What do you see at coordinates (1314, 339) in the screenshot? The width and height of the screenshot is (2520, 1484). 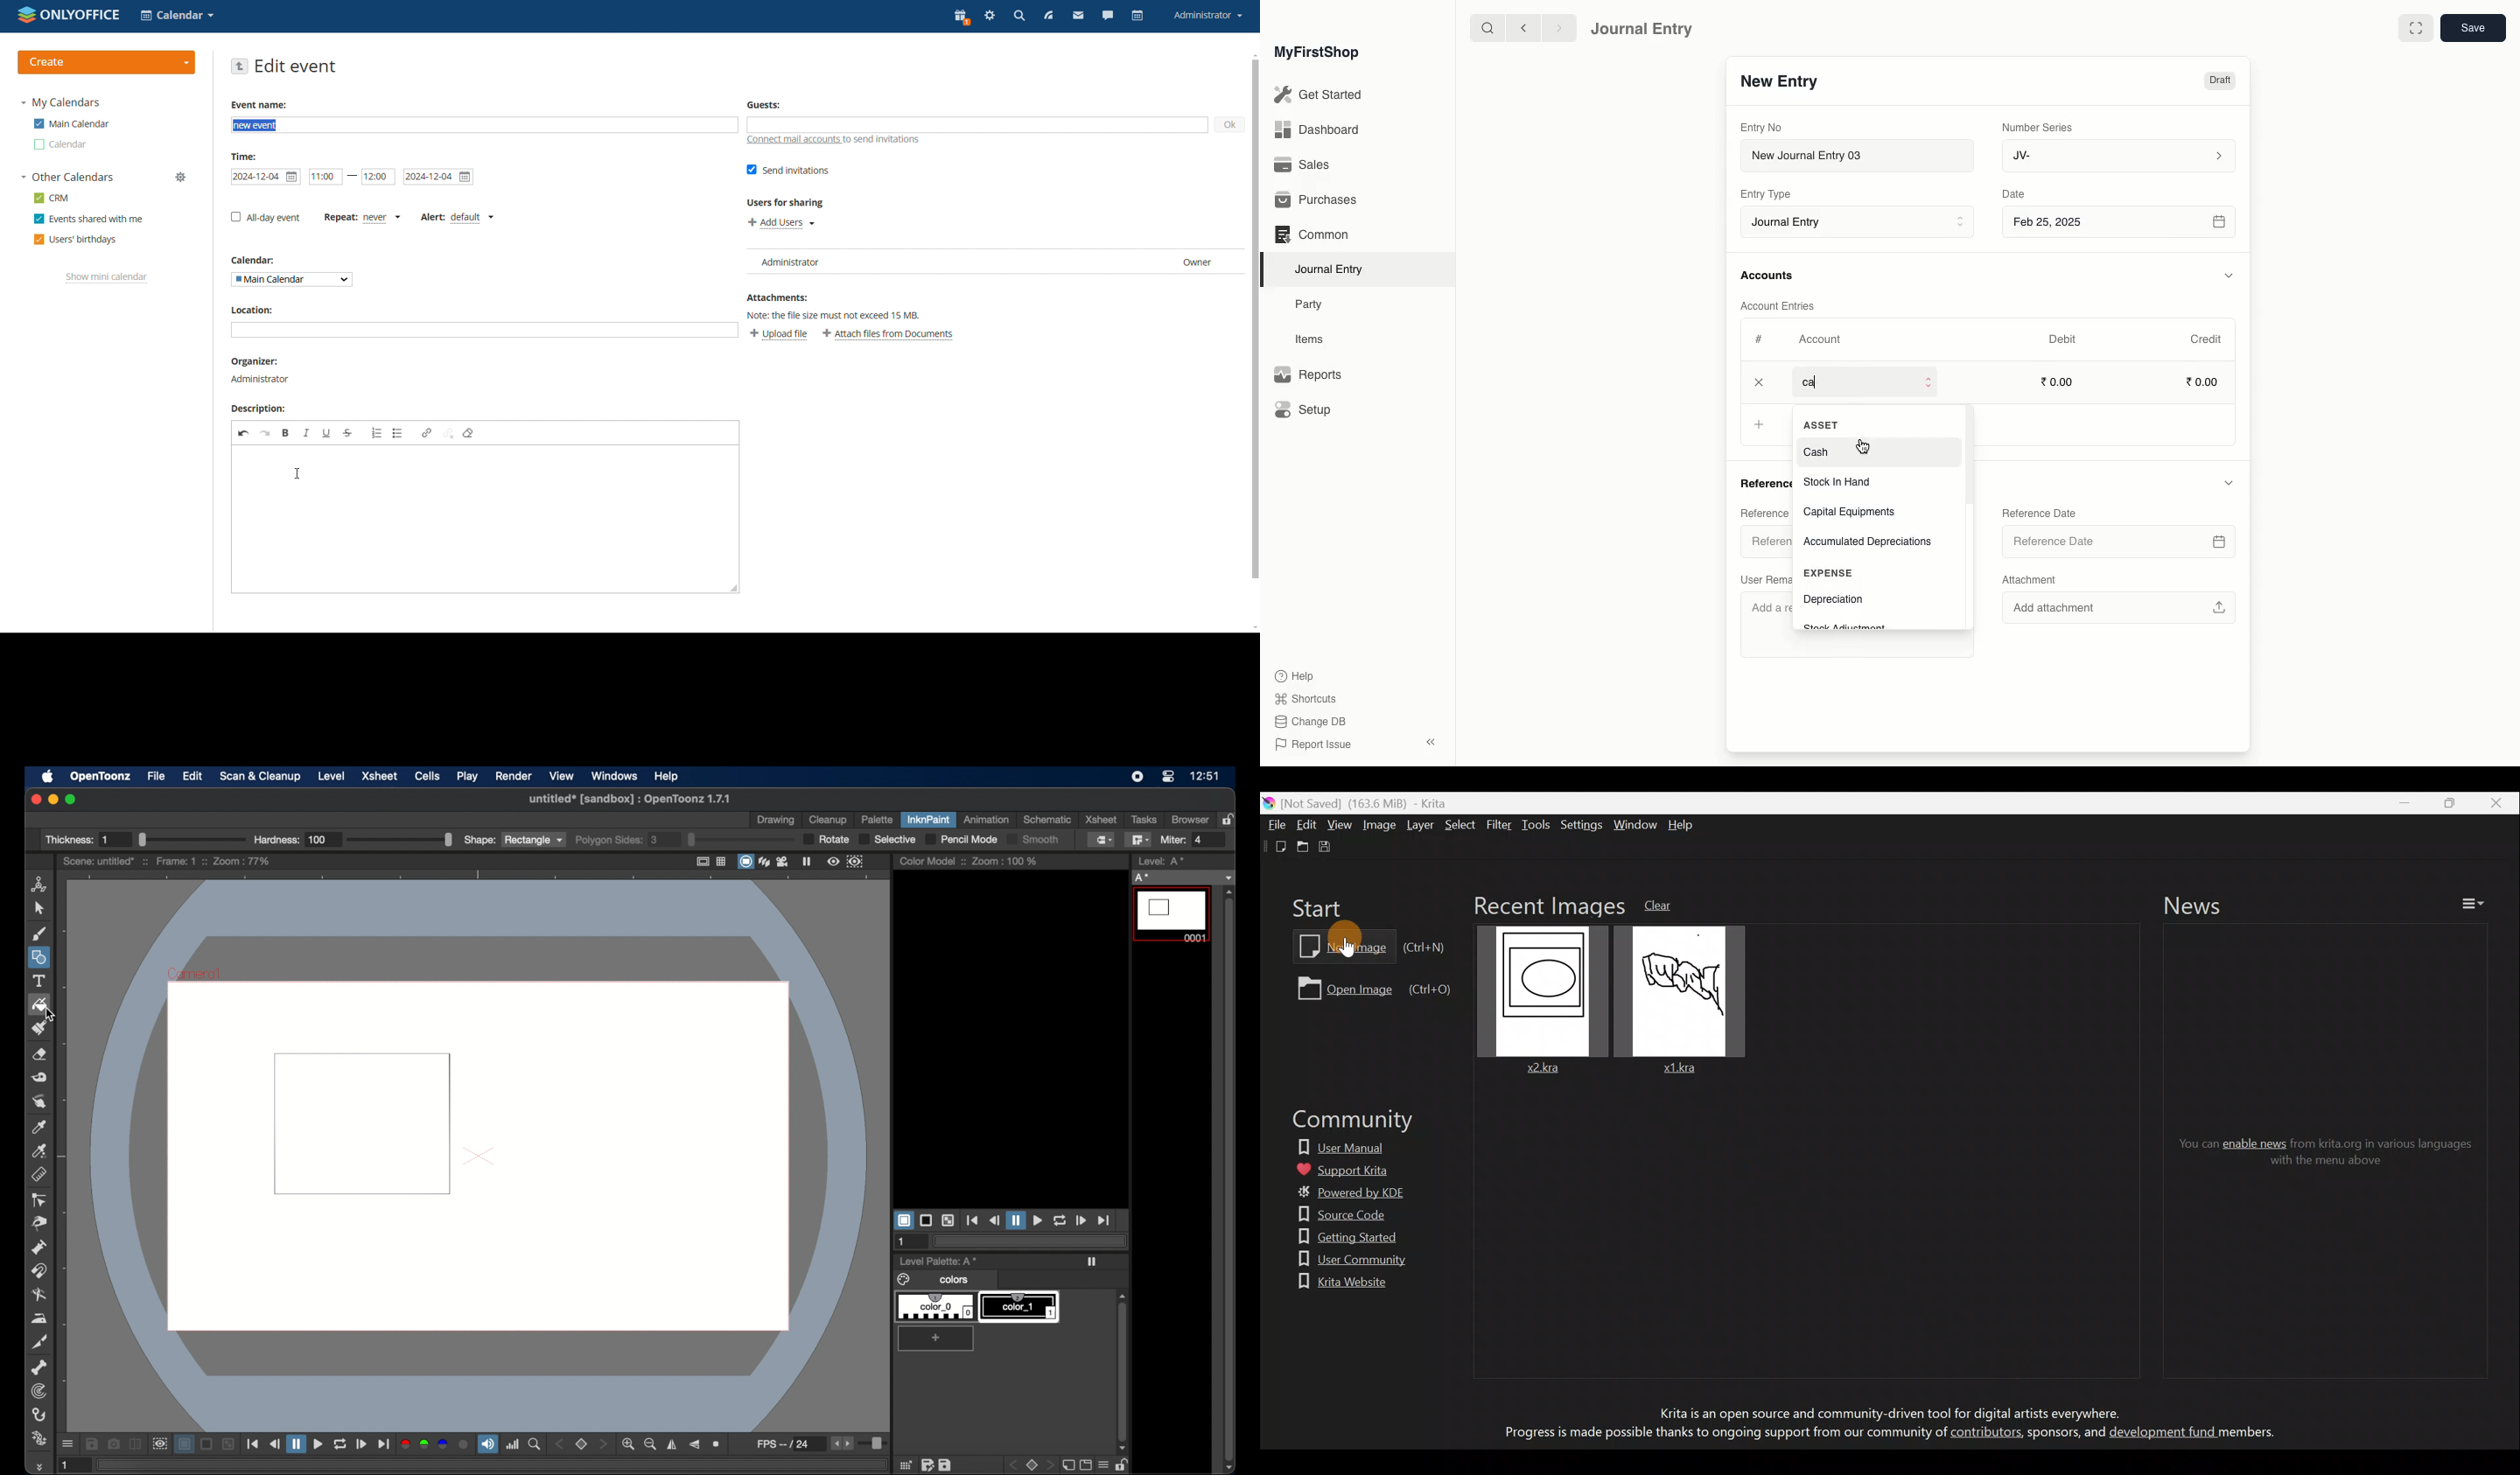 I see `Items` at bounding box center [1314, 339].